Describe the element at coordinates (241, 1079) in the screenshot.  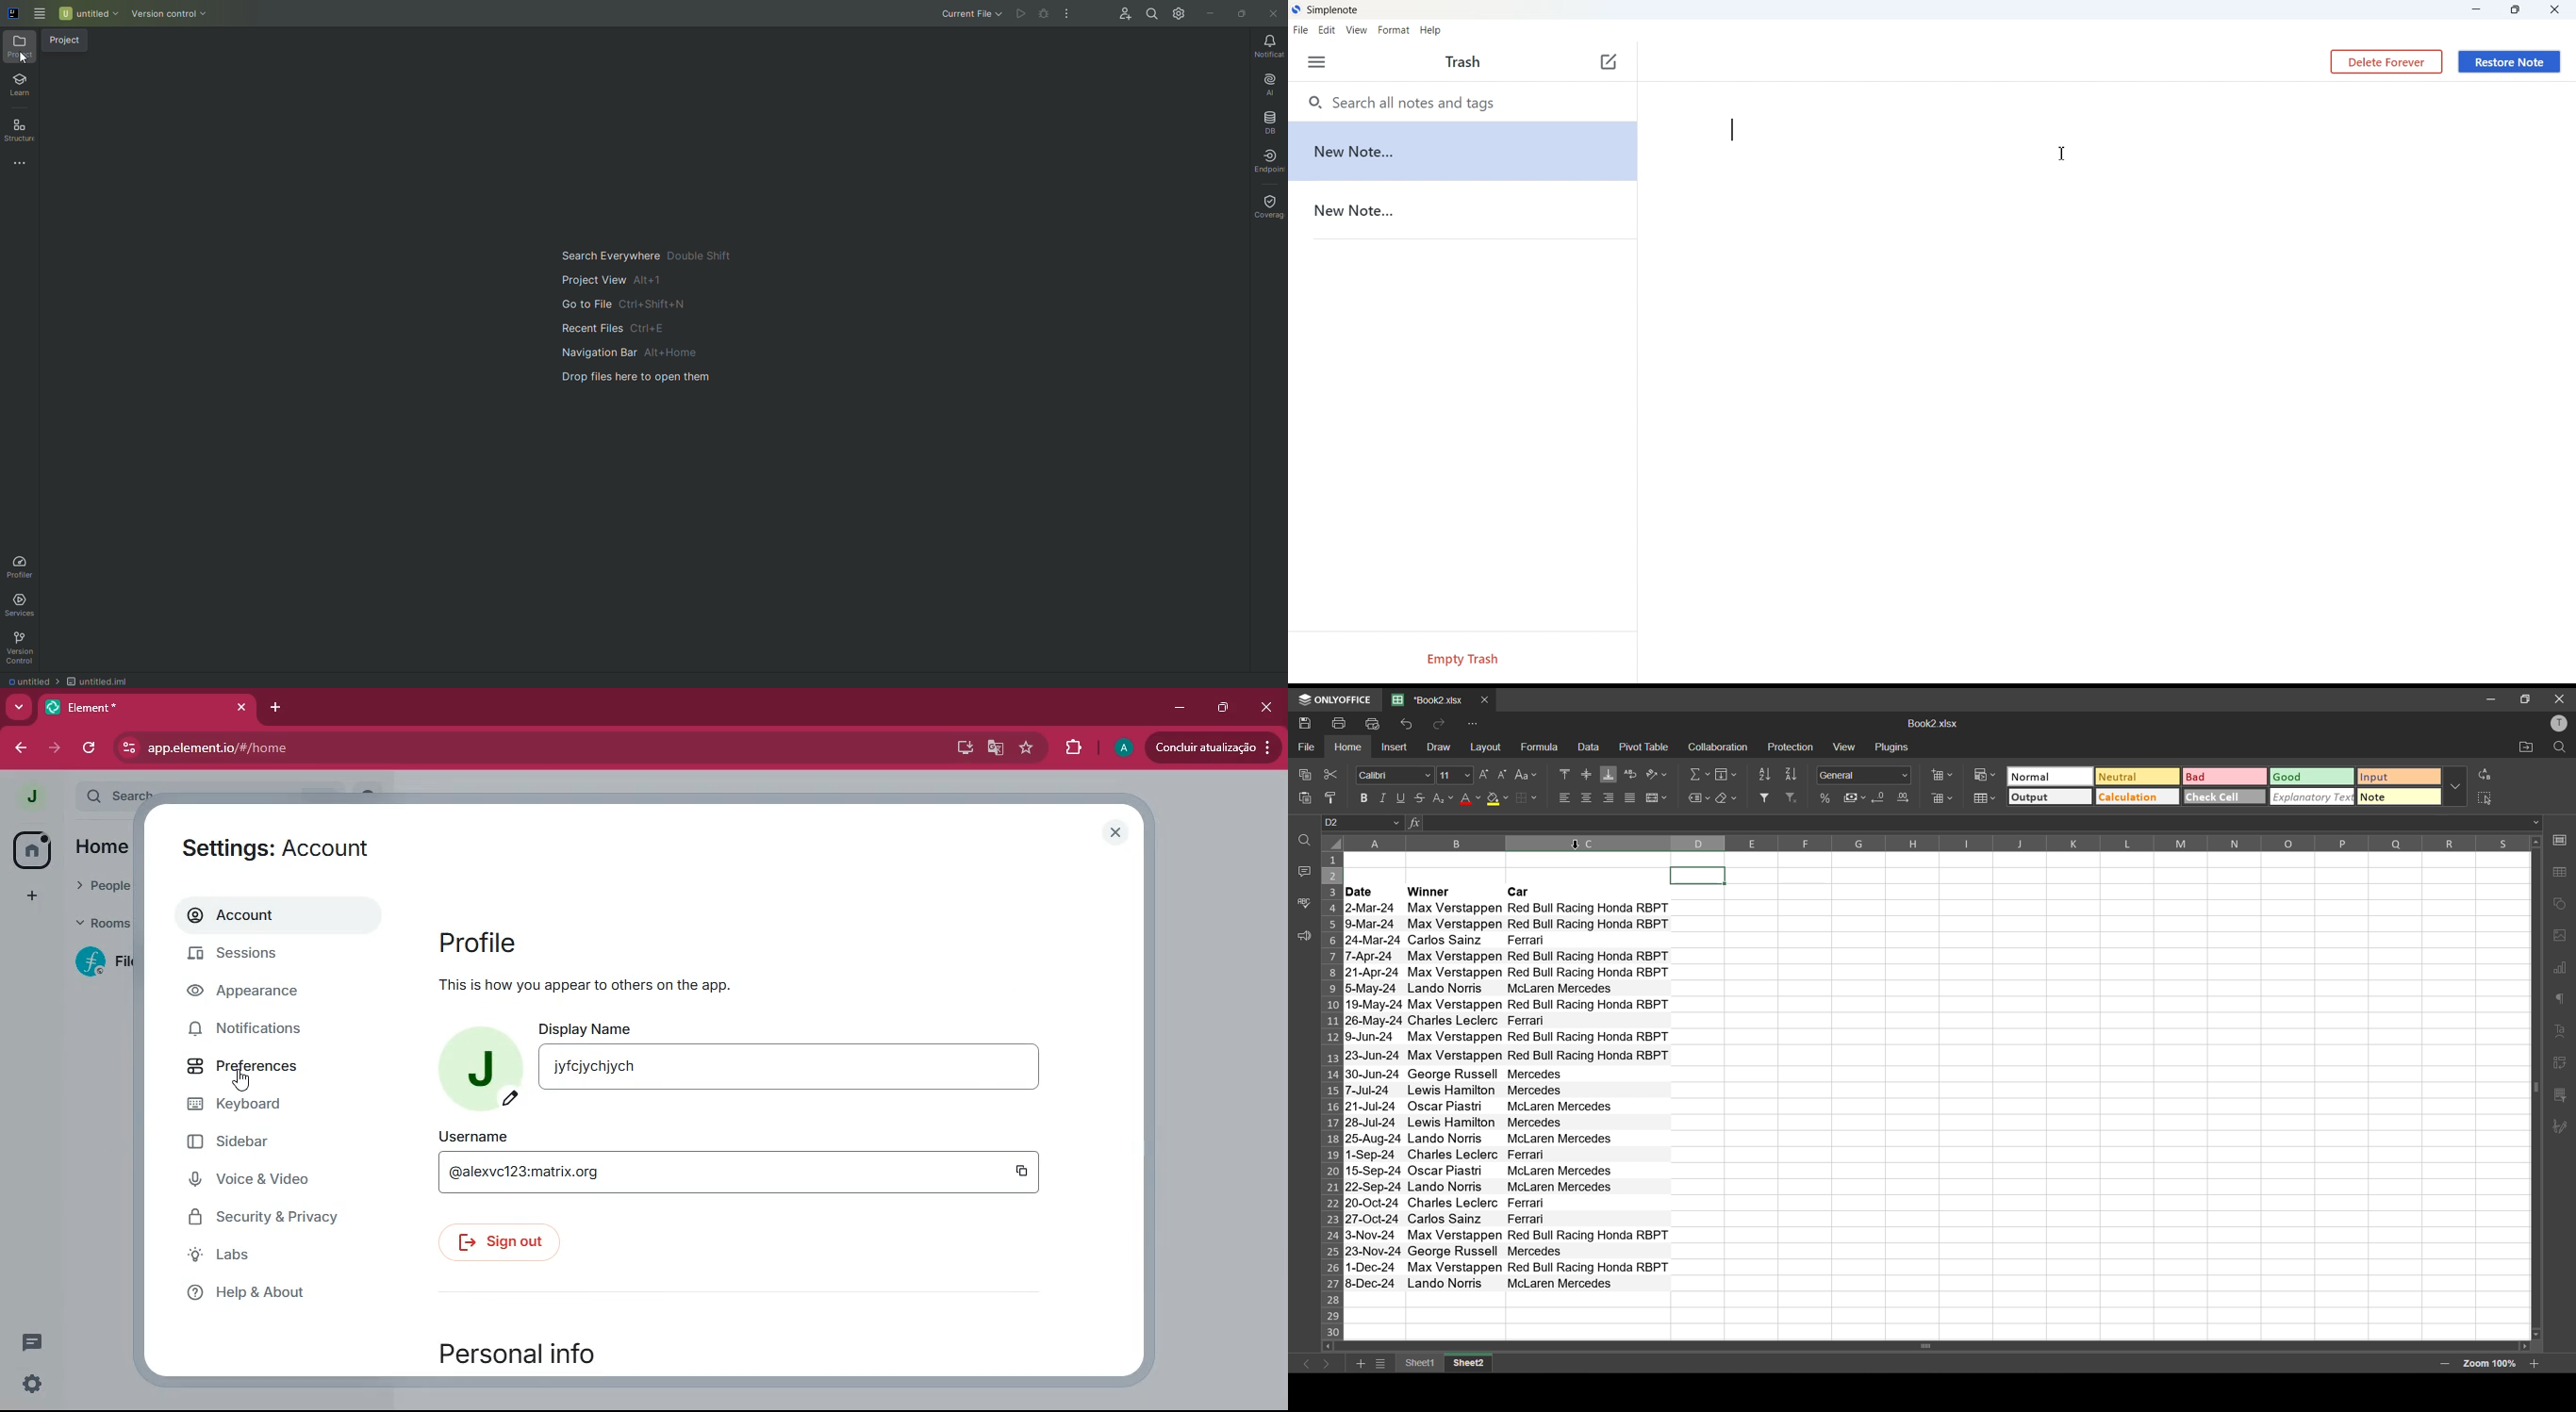
I see `cursor` at that location.